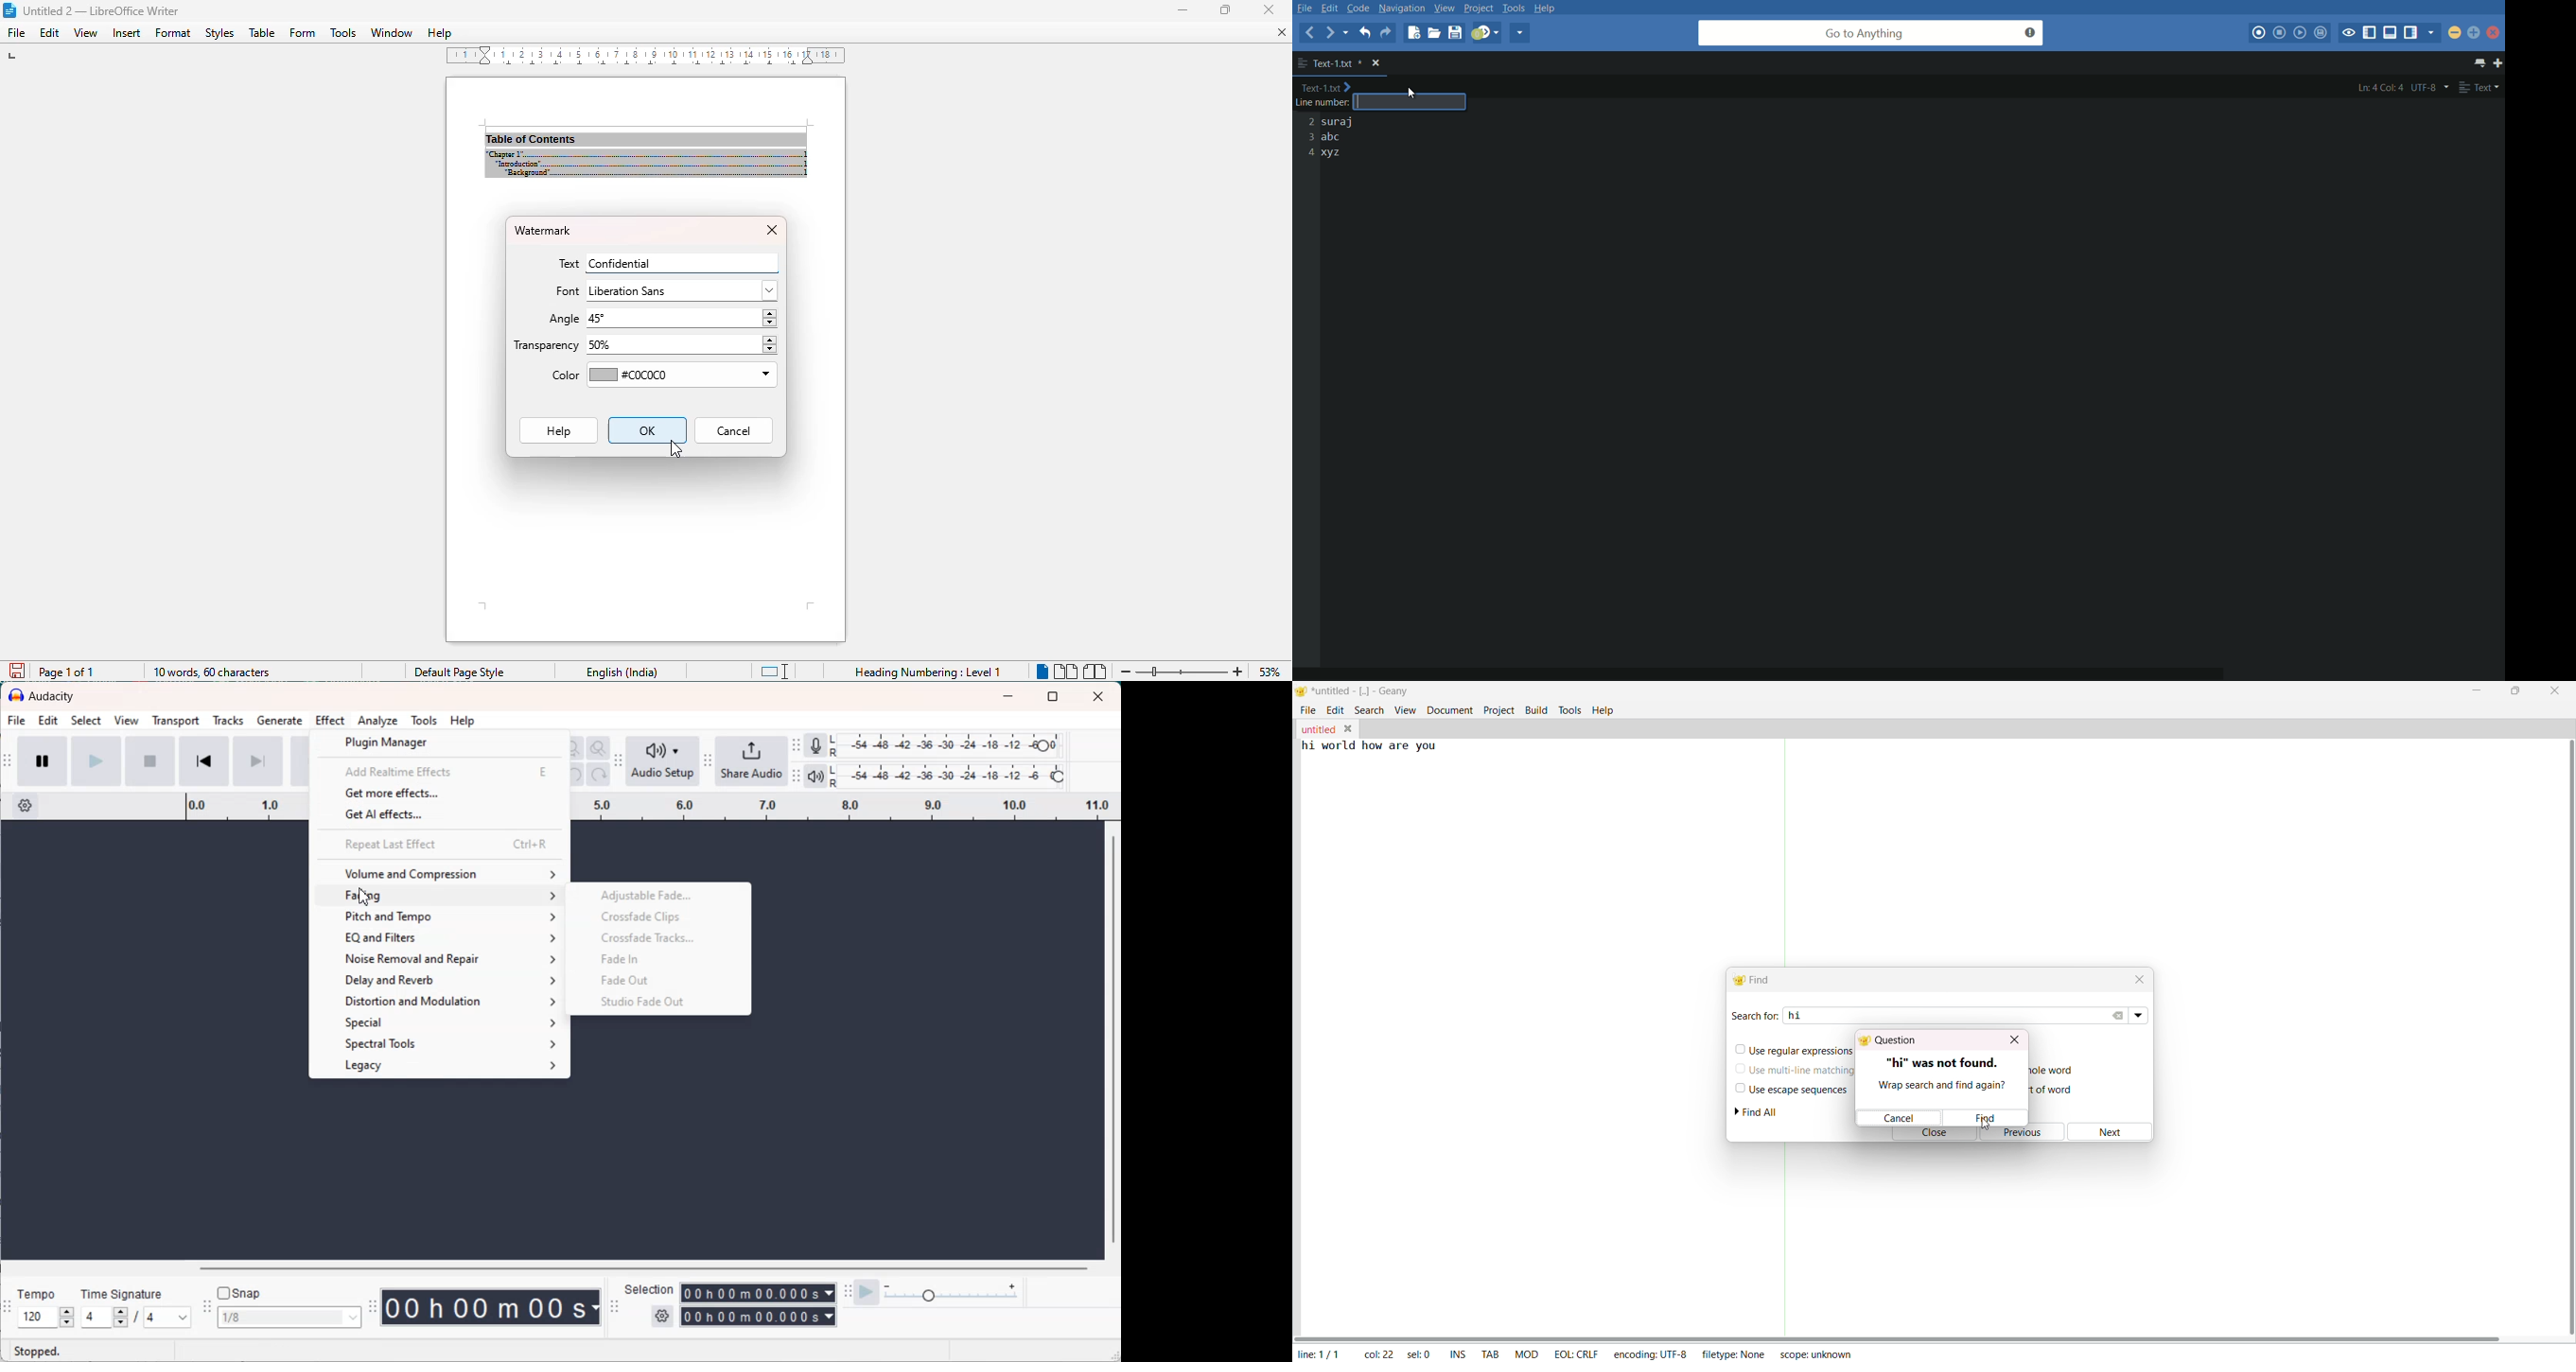  What do you see at coordinates (657, 939) in the screenshot?
I see `Crossfade tracks` at bounding box center [657, 939].